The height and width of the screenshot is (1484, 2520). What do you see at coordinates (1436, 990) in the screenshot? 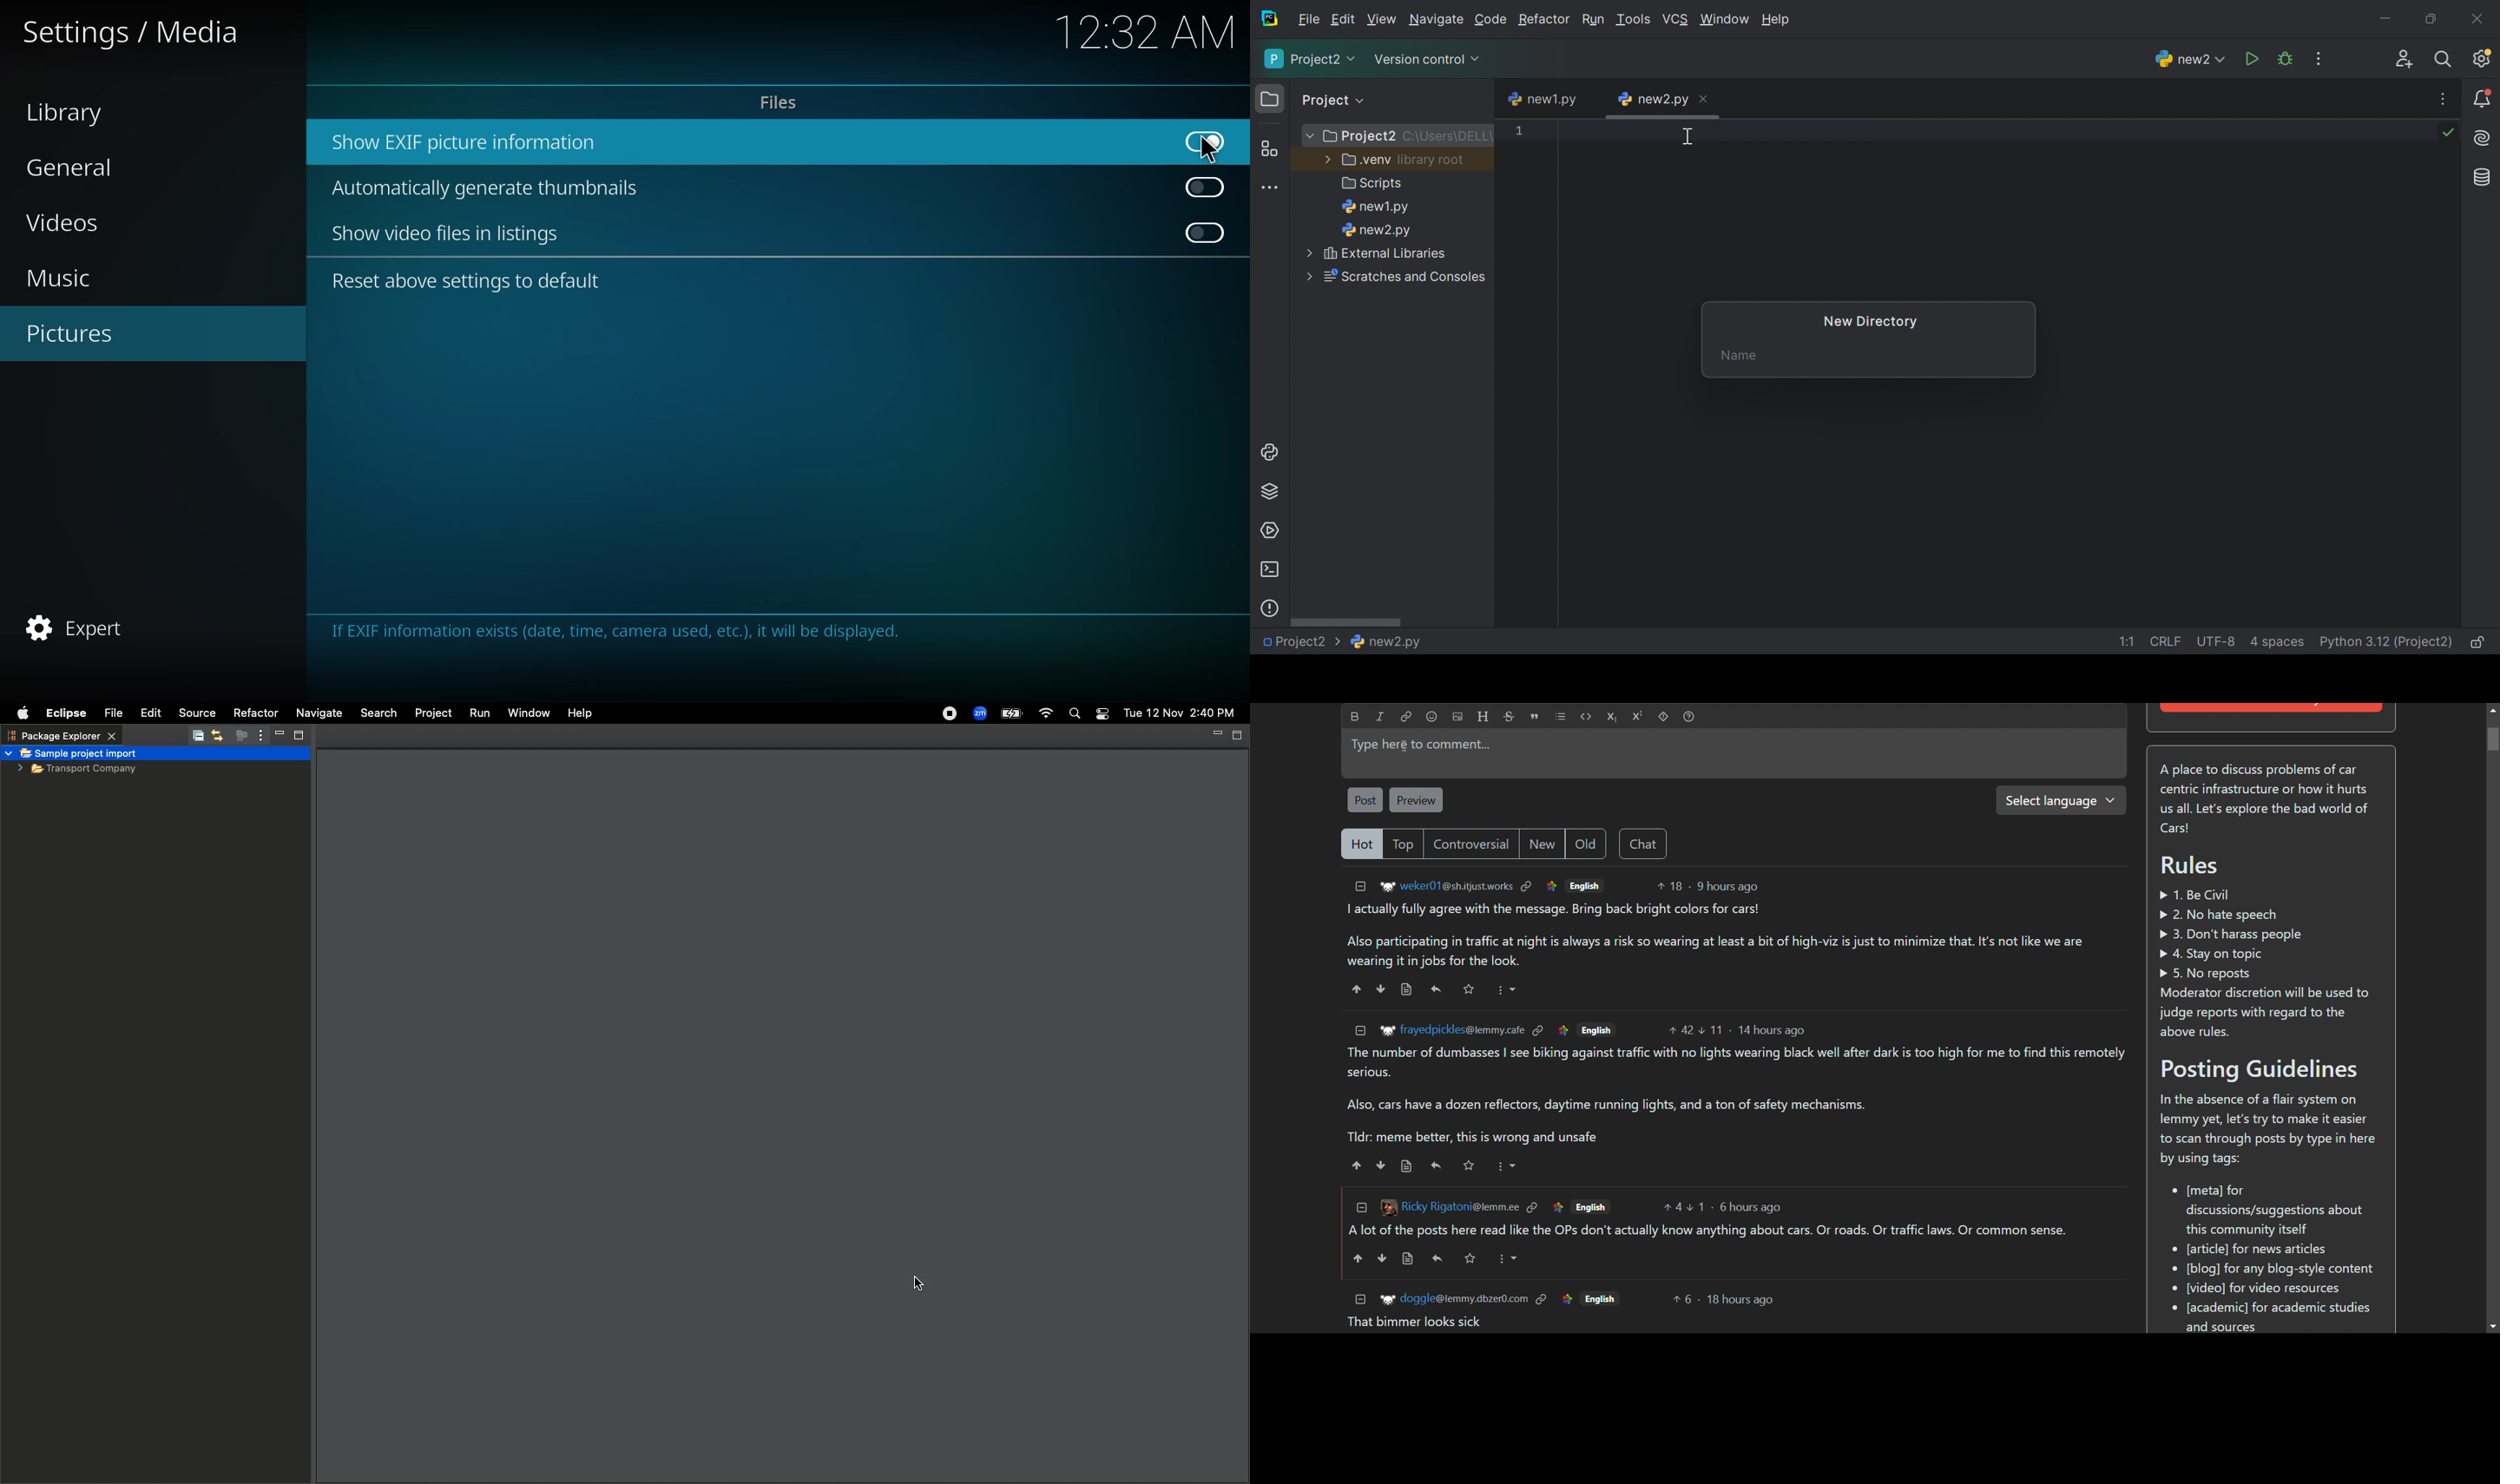
I see `reply` at bounding box center [1436, 990].